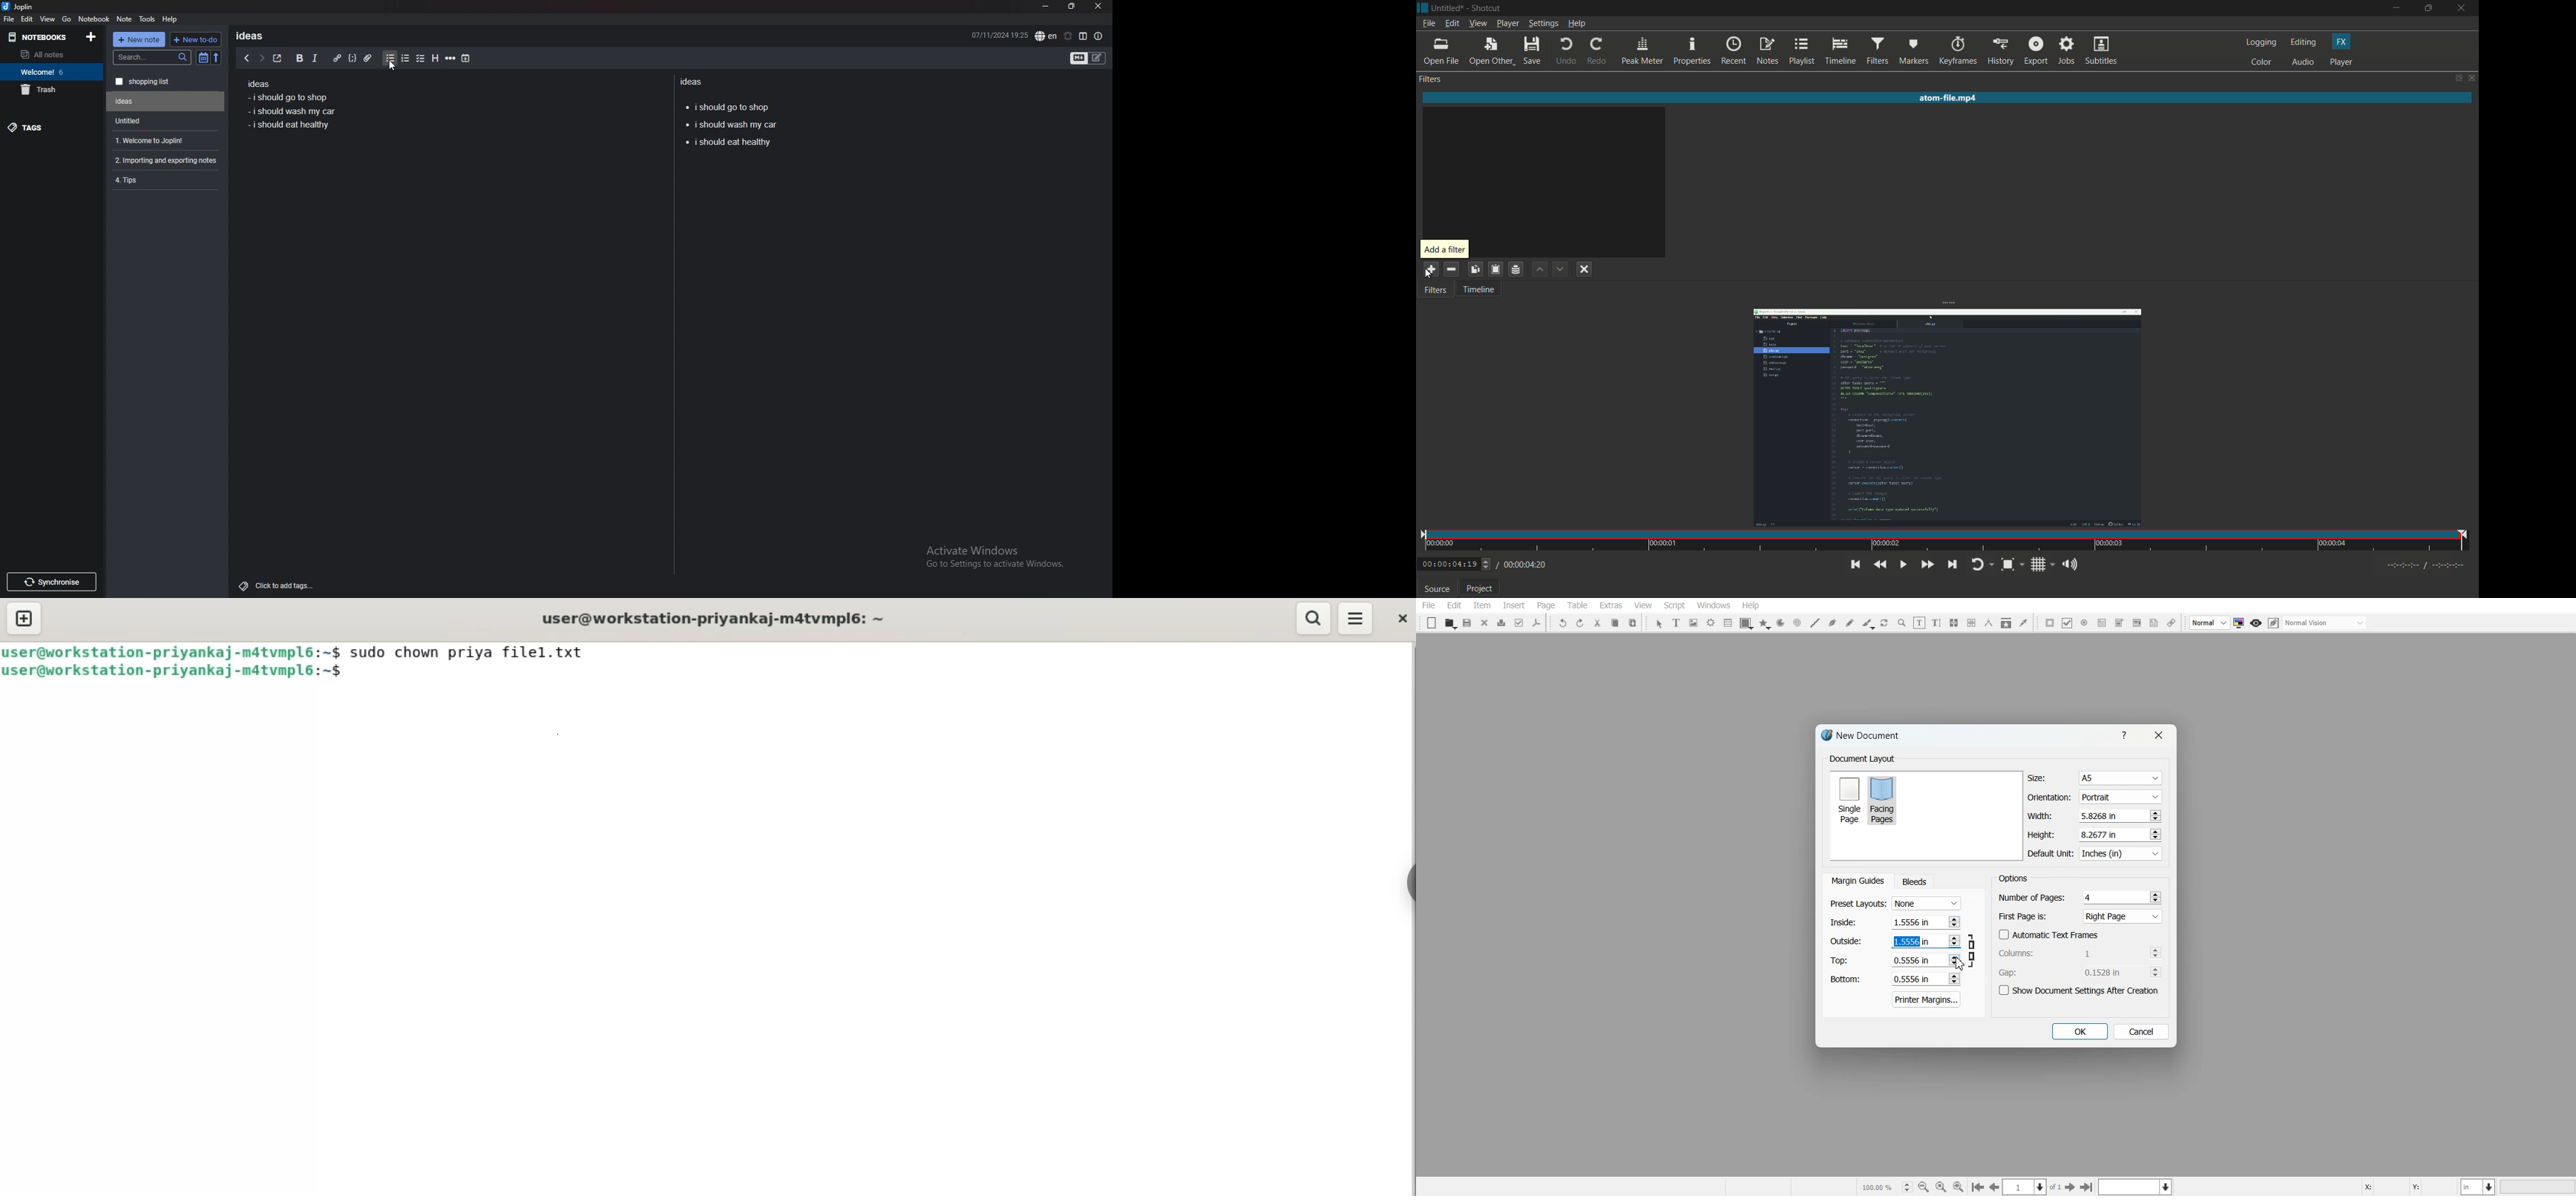  What do you see at coordinates (2095, 778) in the screenshot?
I see `Size` at bounding box center [2095, 778].